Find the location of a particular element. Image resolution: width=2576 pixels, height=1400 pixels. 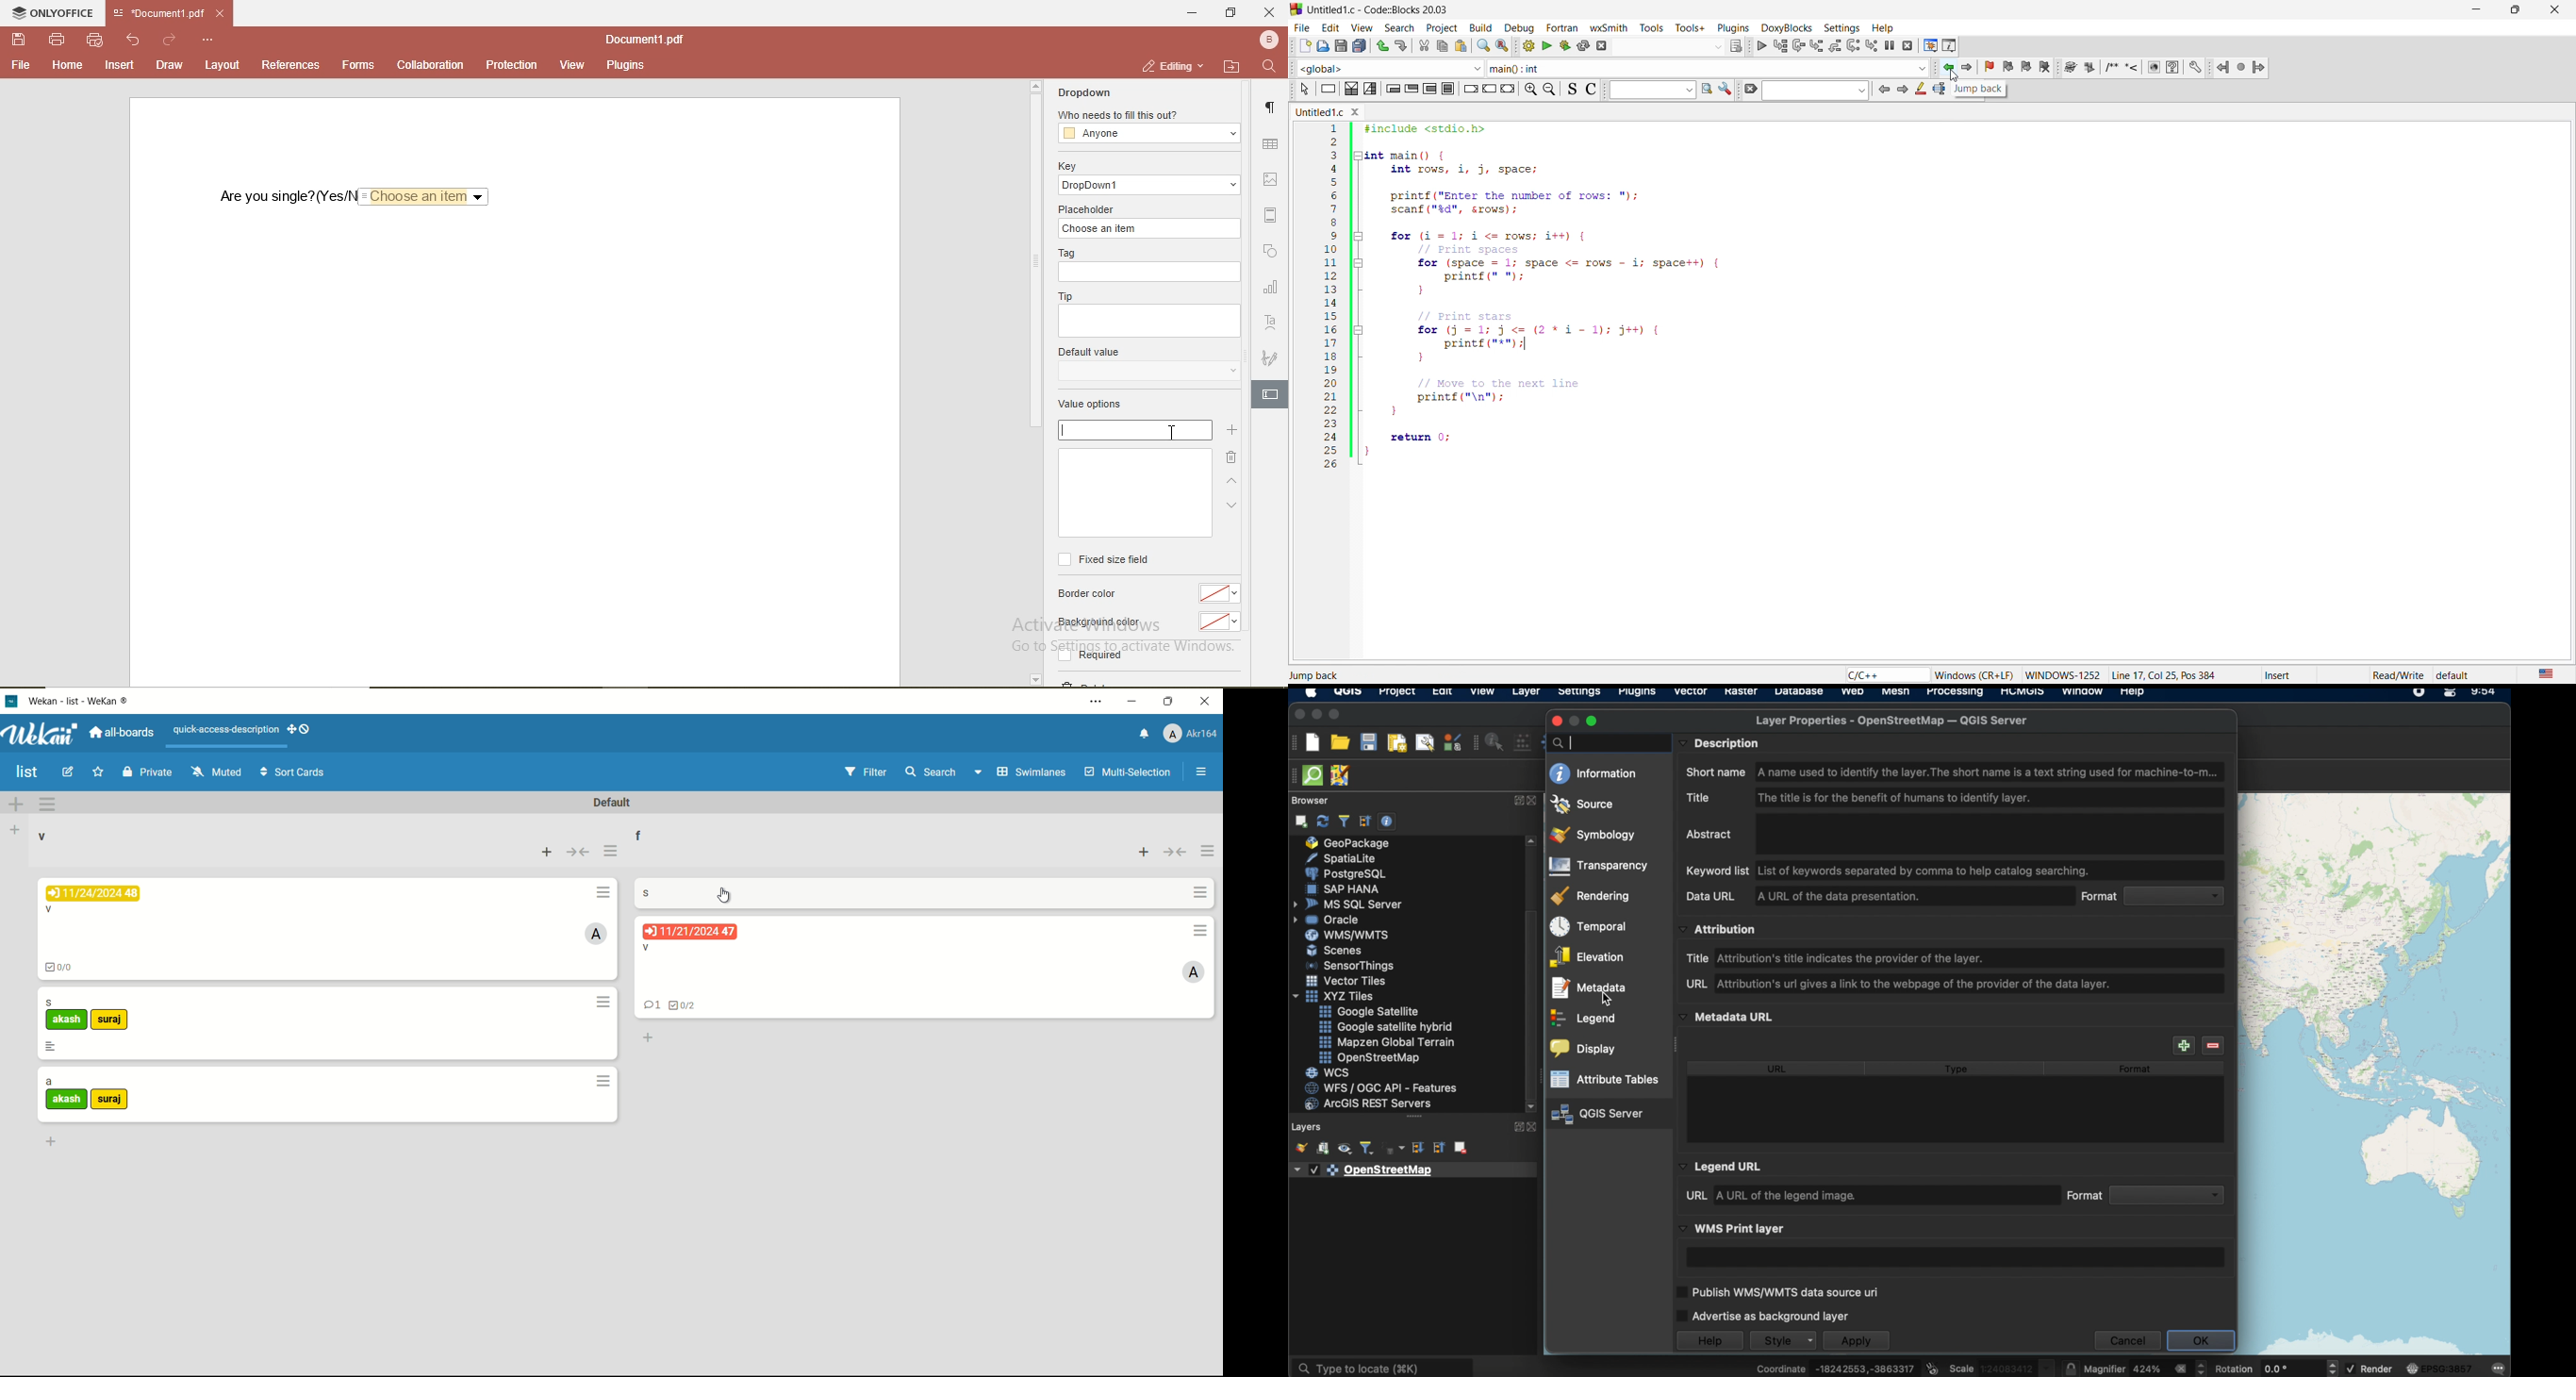

close is located at coordinates (2553, 8).